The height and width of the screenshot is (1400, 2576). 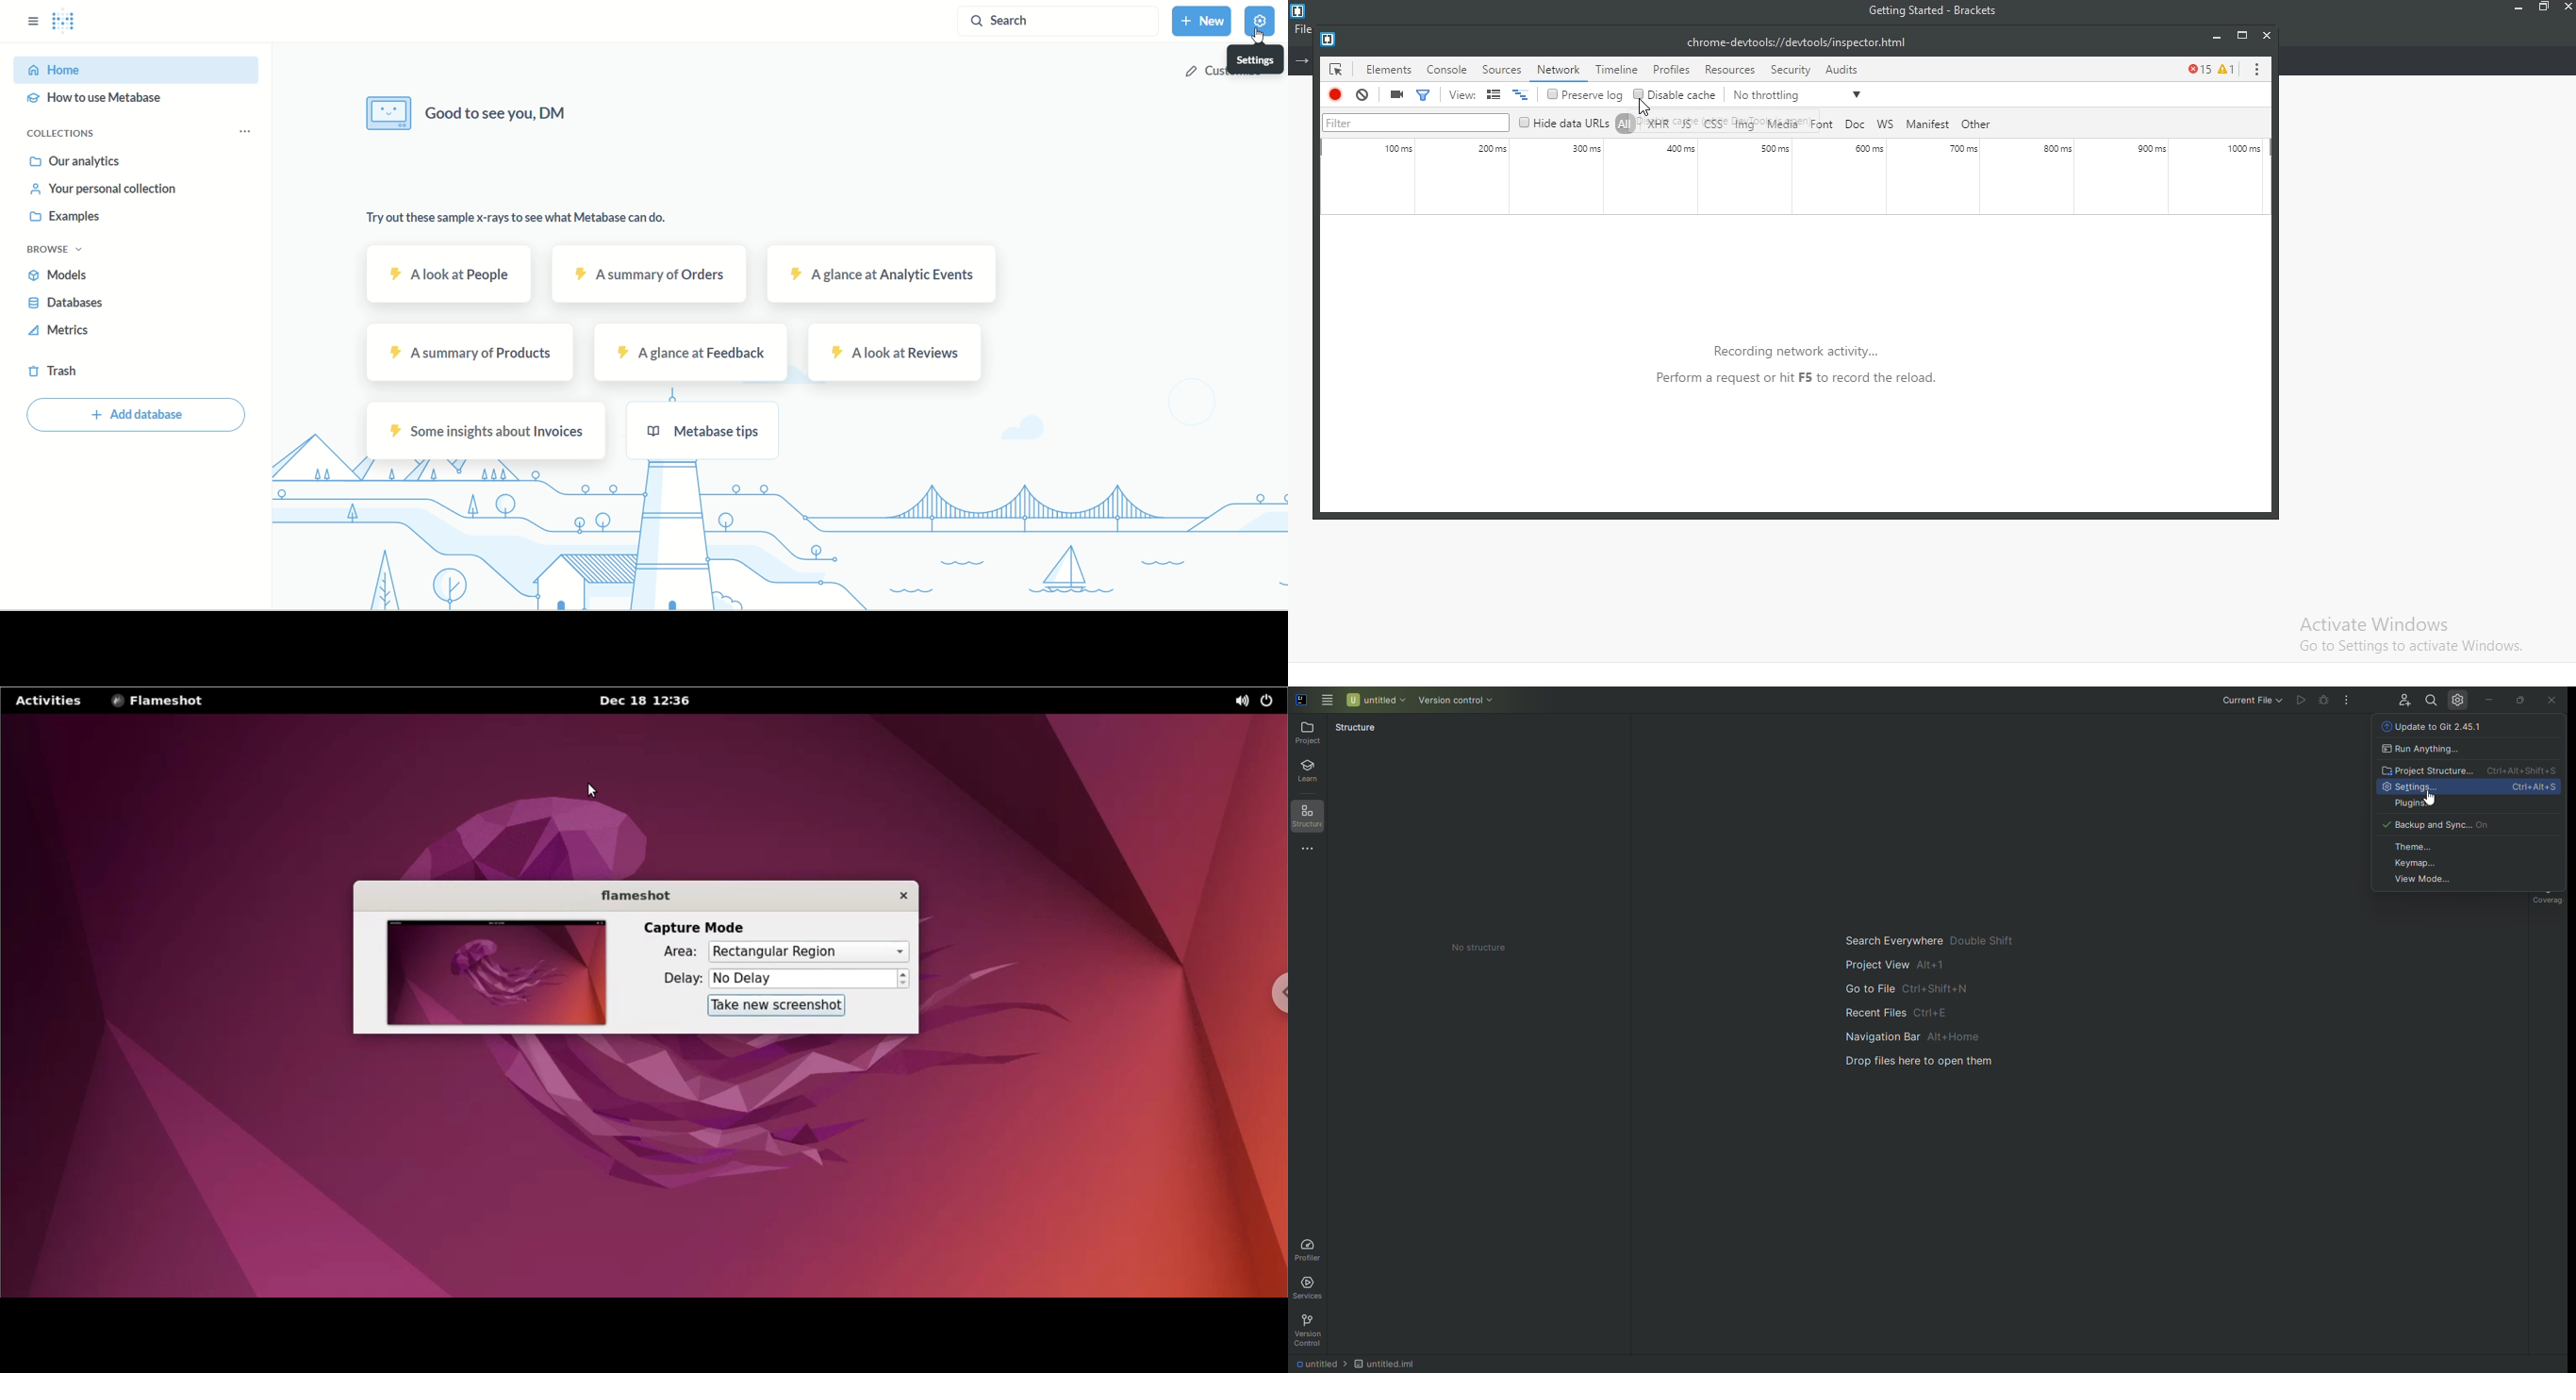 What do you see at coordinates (2210, 68) in the screenshot?
I see `error tracker` at bounding box center [2210, 68].